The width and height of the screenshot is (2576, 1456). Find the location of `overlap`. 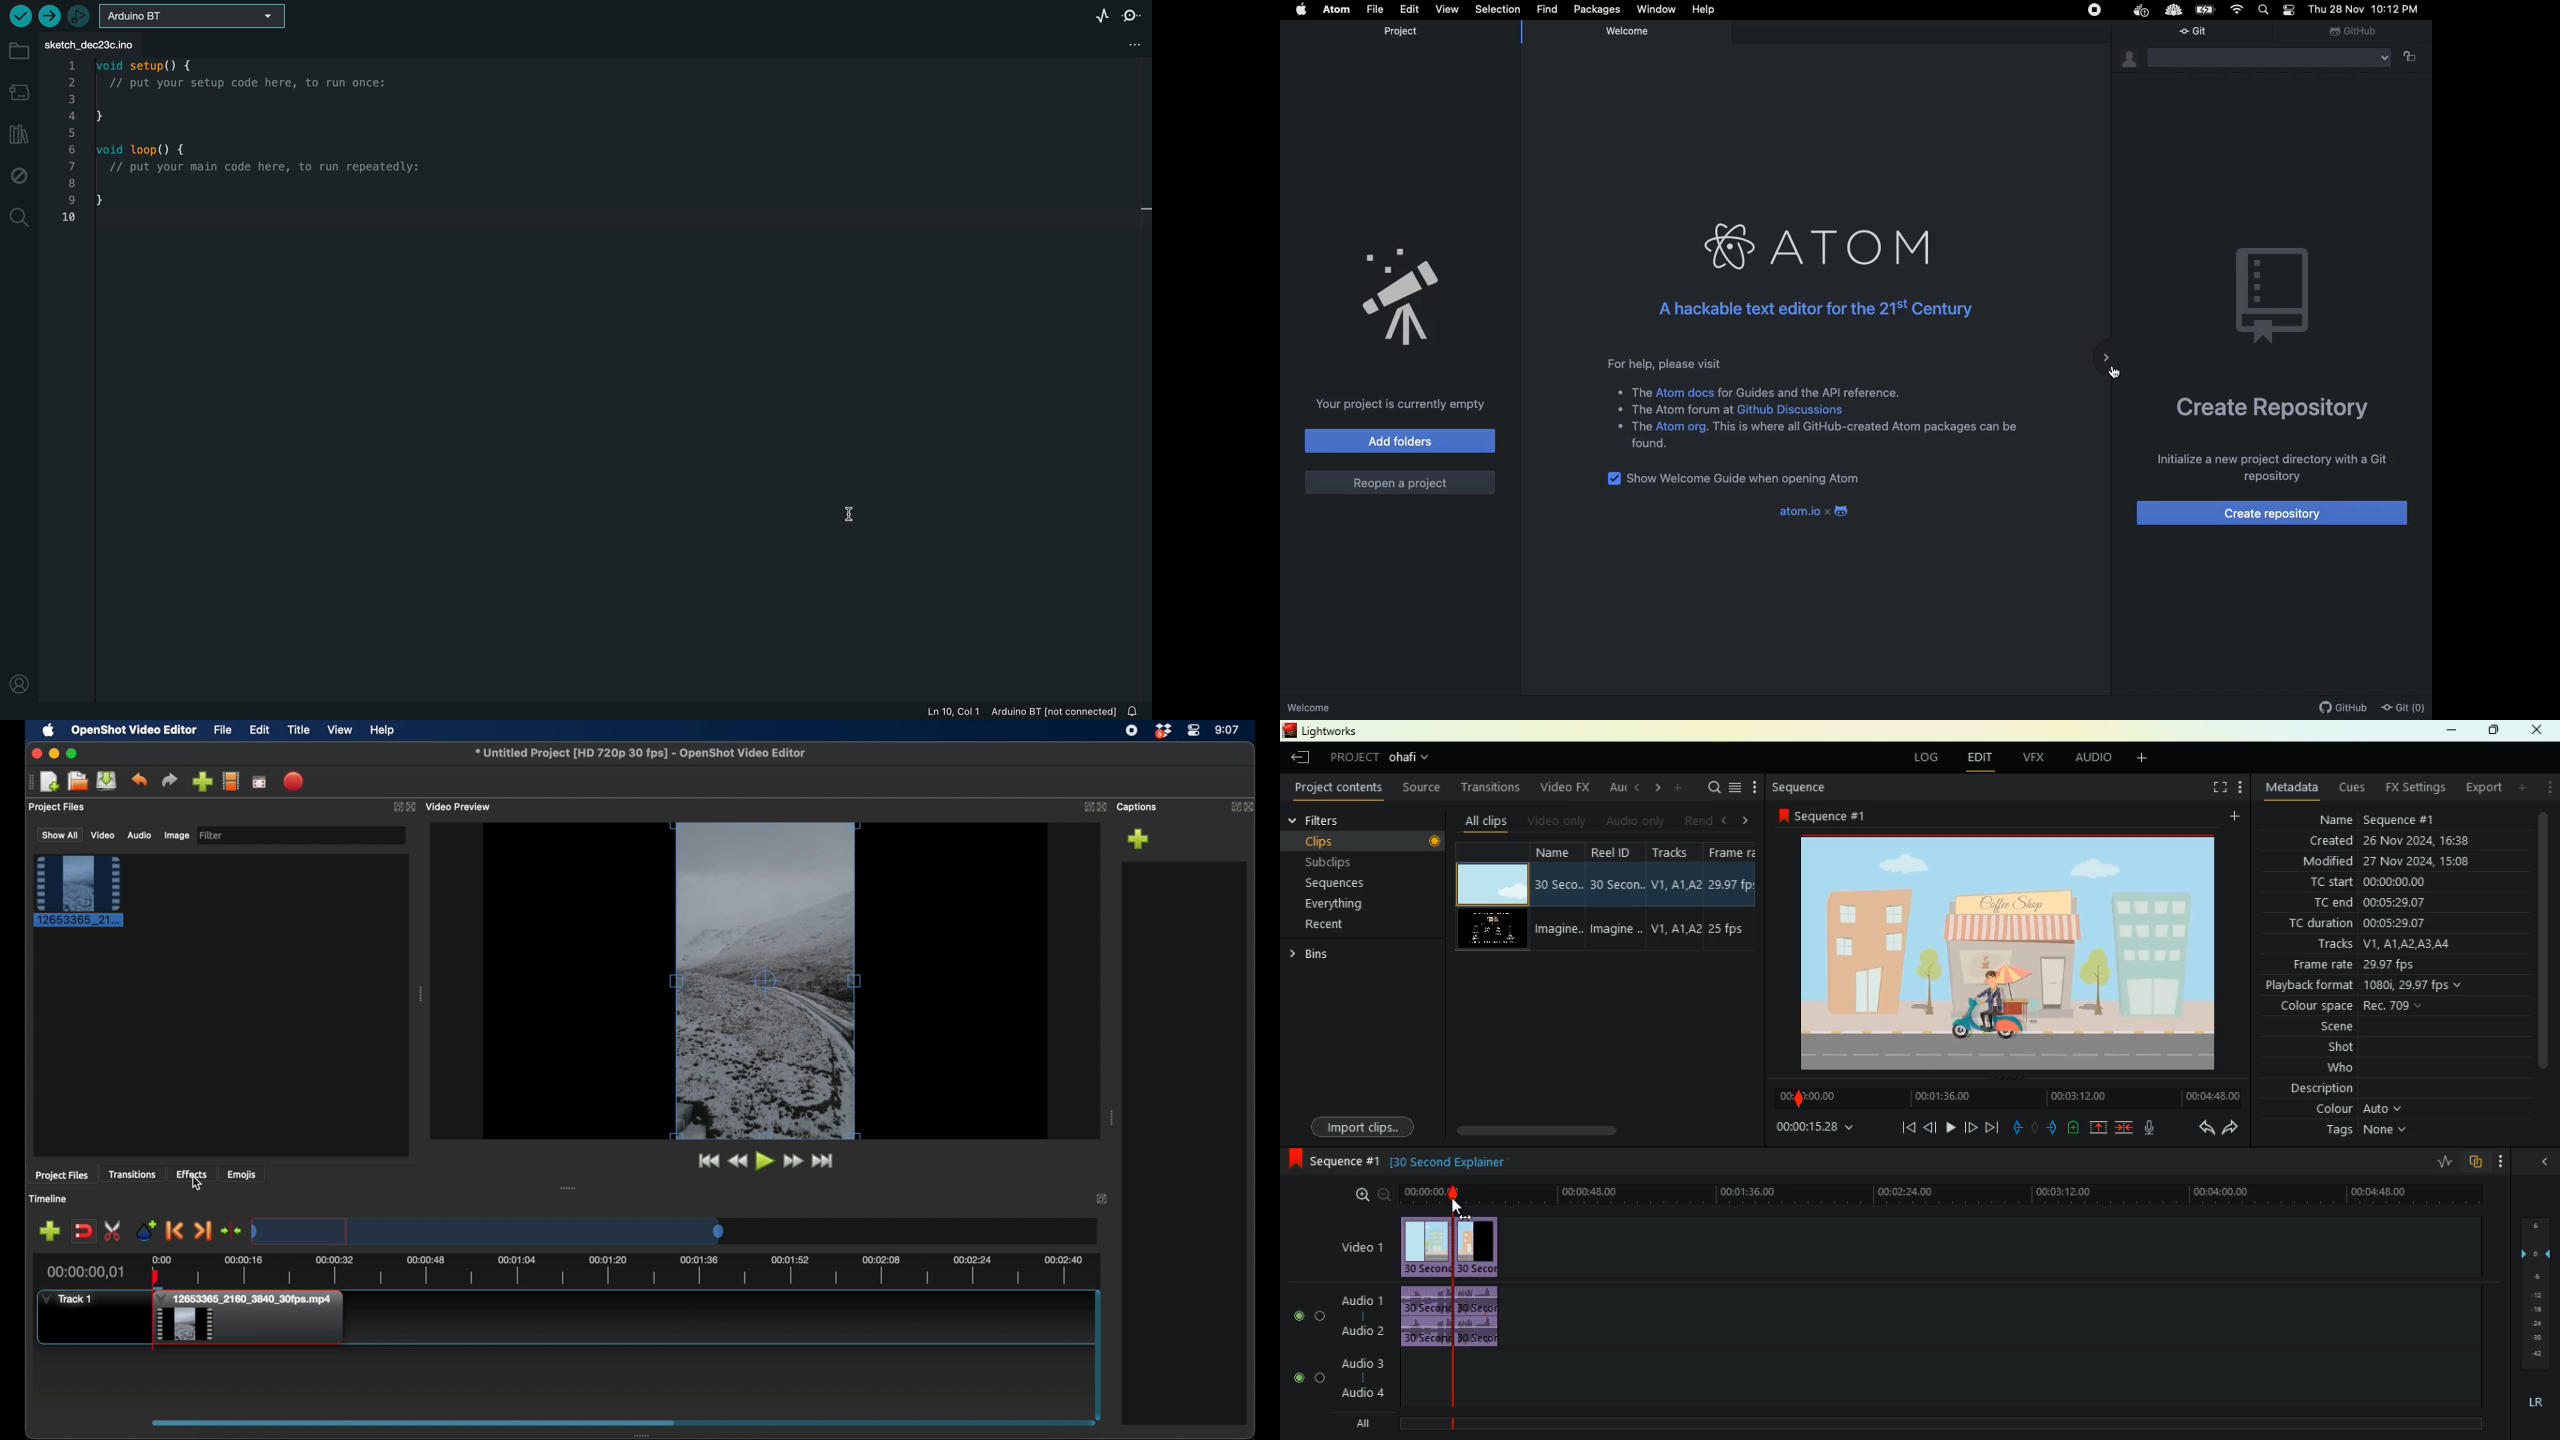

overlap is located at coordinates (2476, 1161).